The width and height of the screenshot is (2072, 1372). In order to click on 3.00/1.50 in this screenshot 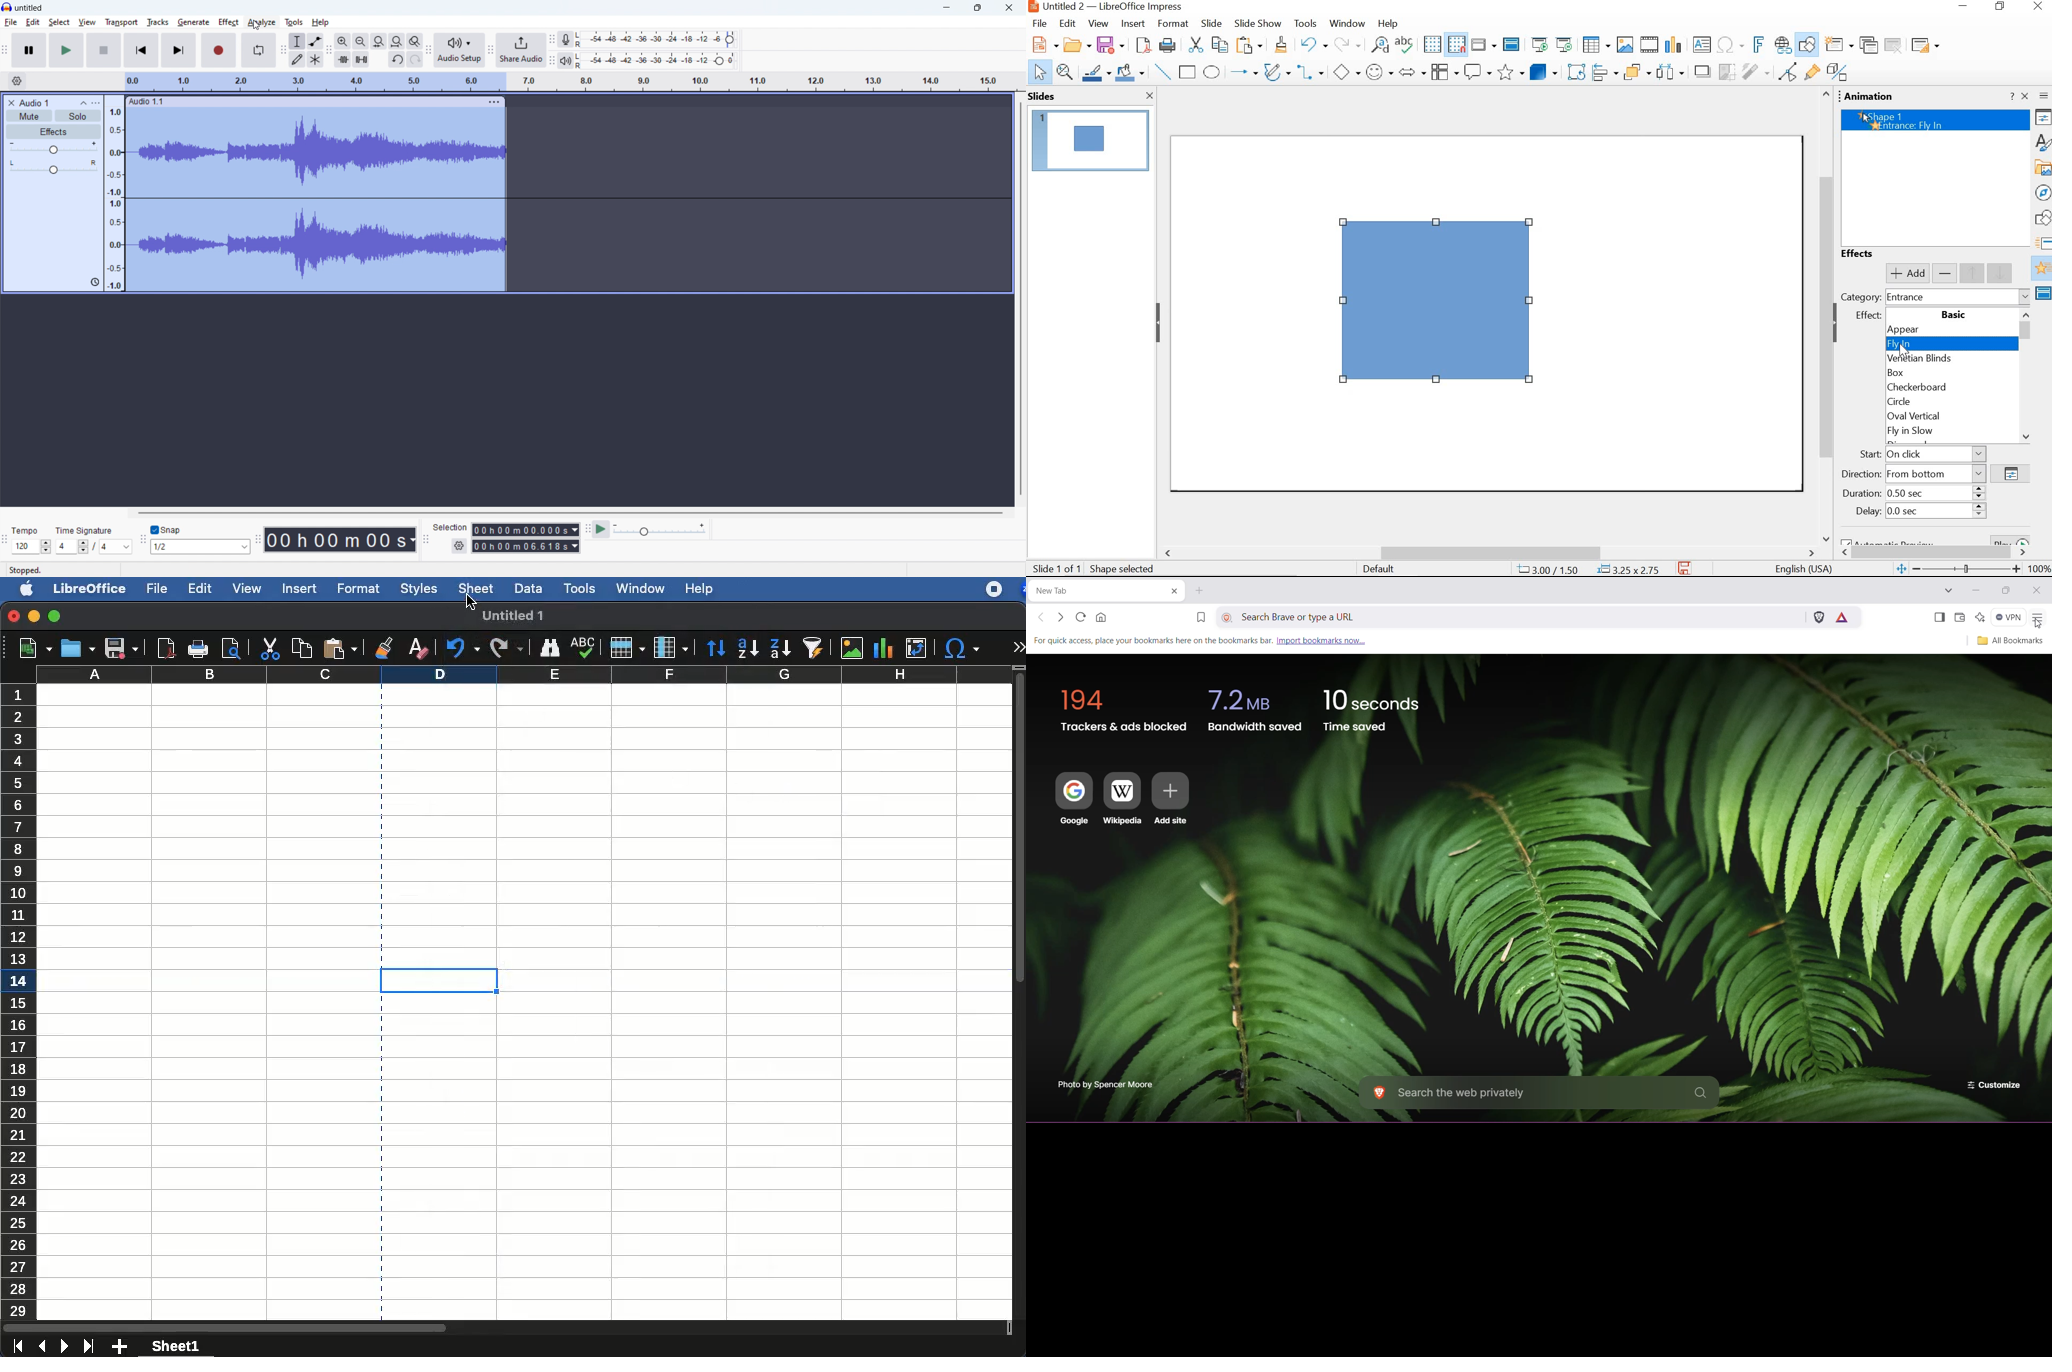, I will do `click(1549, 569)`.